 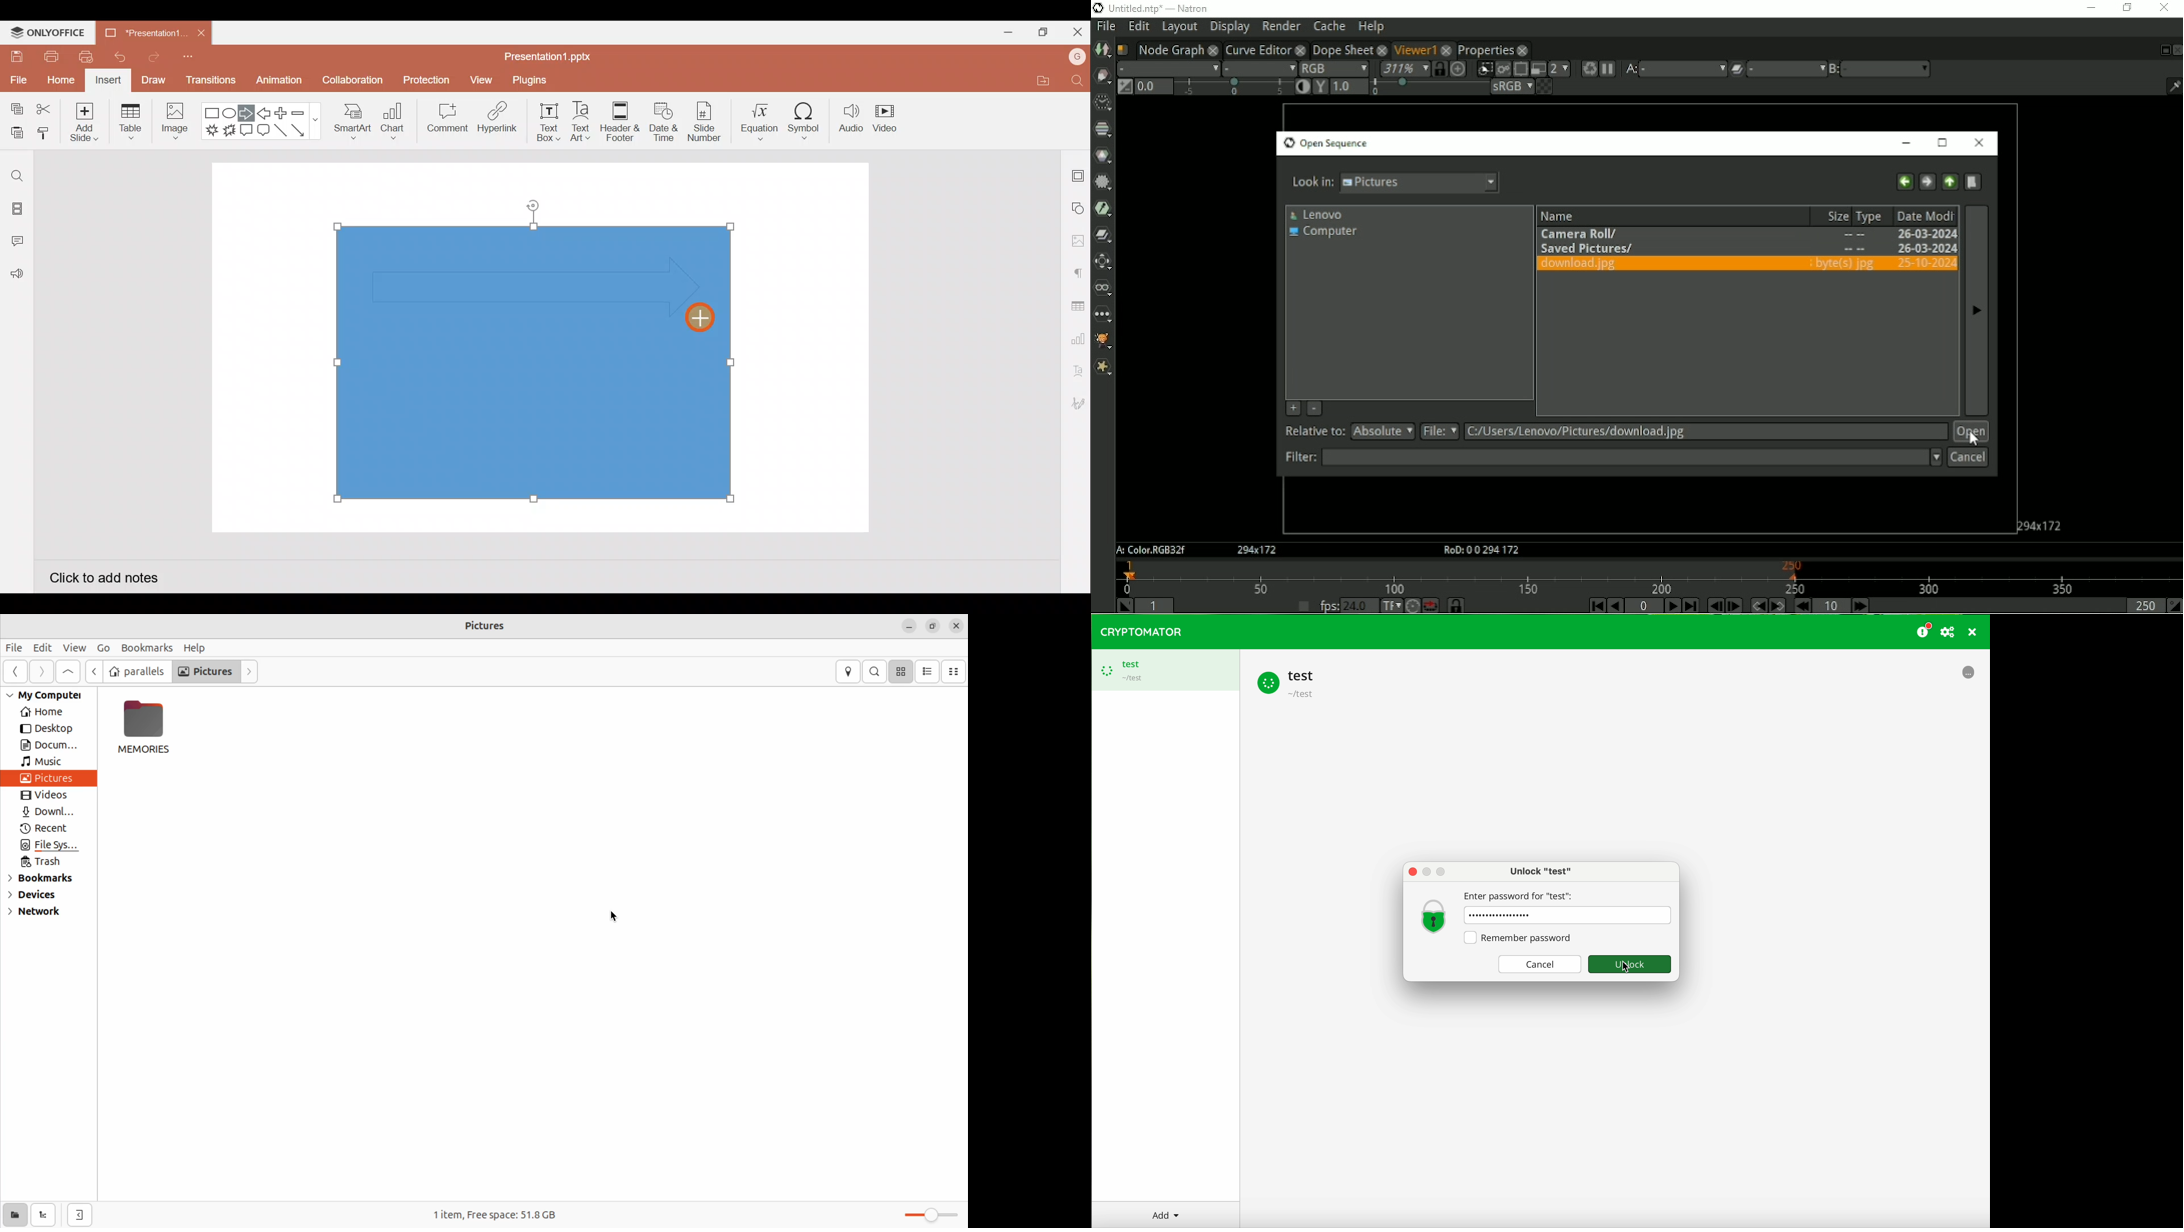 I want to click on Computer, so click(x=1323, y=233).